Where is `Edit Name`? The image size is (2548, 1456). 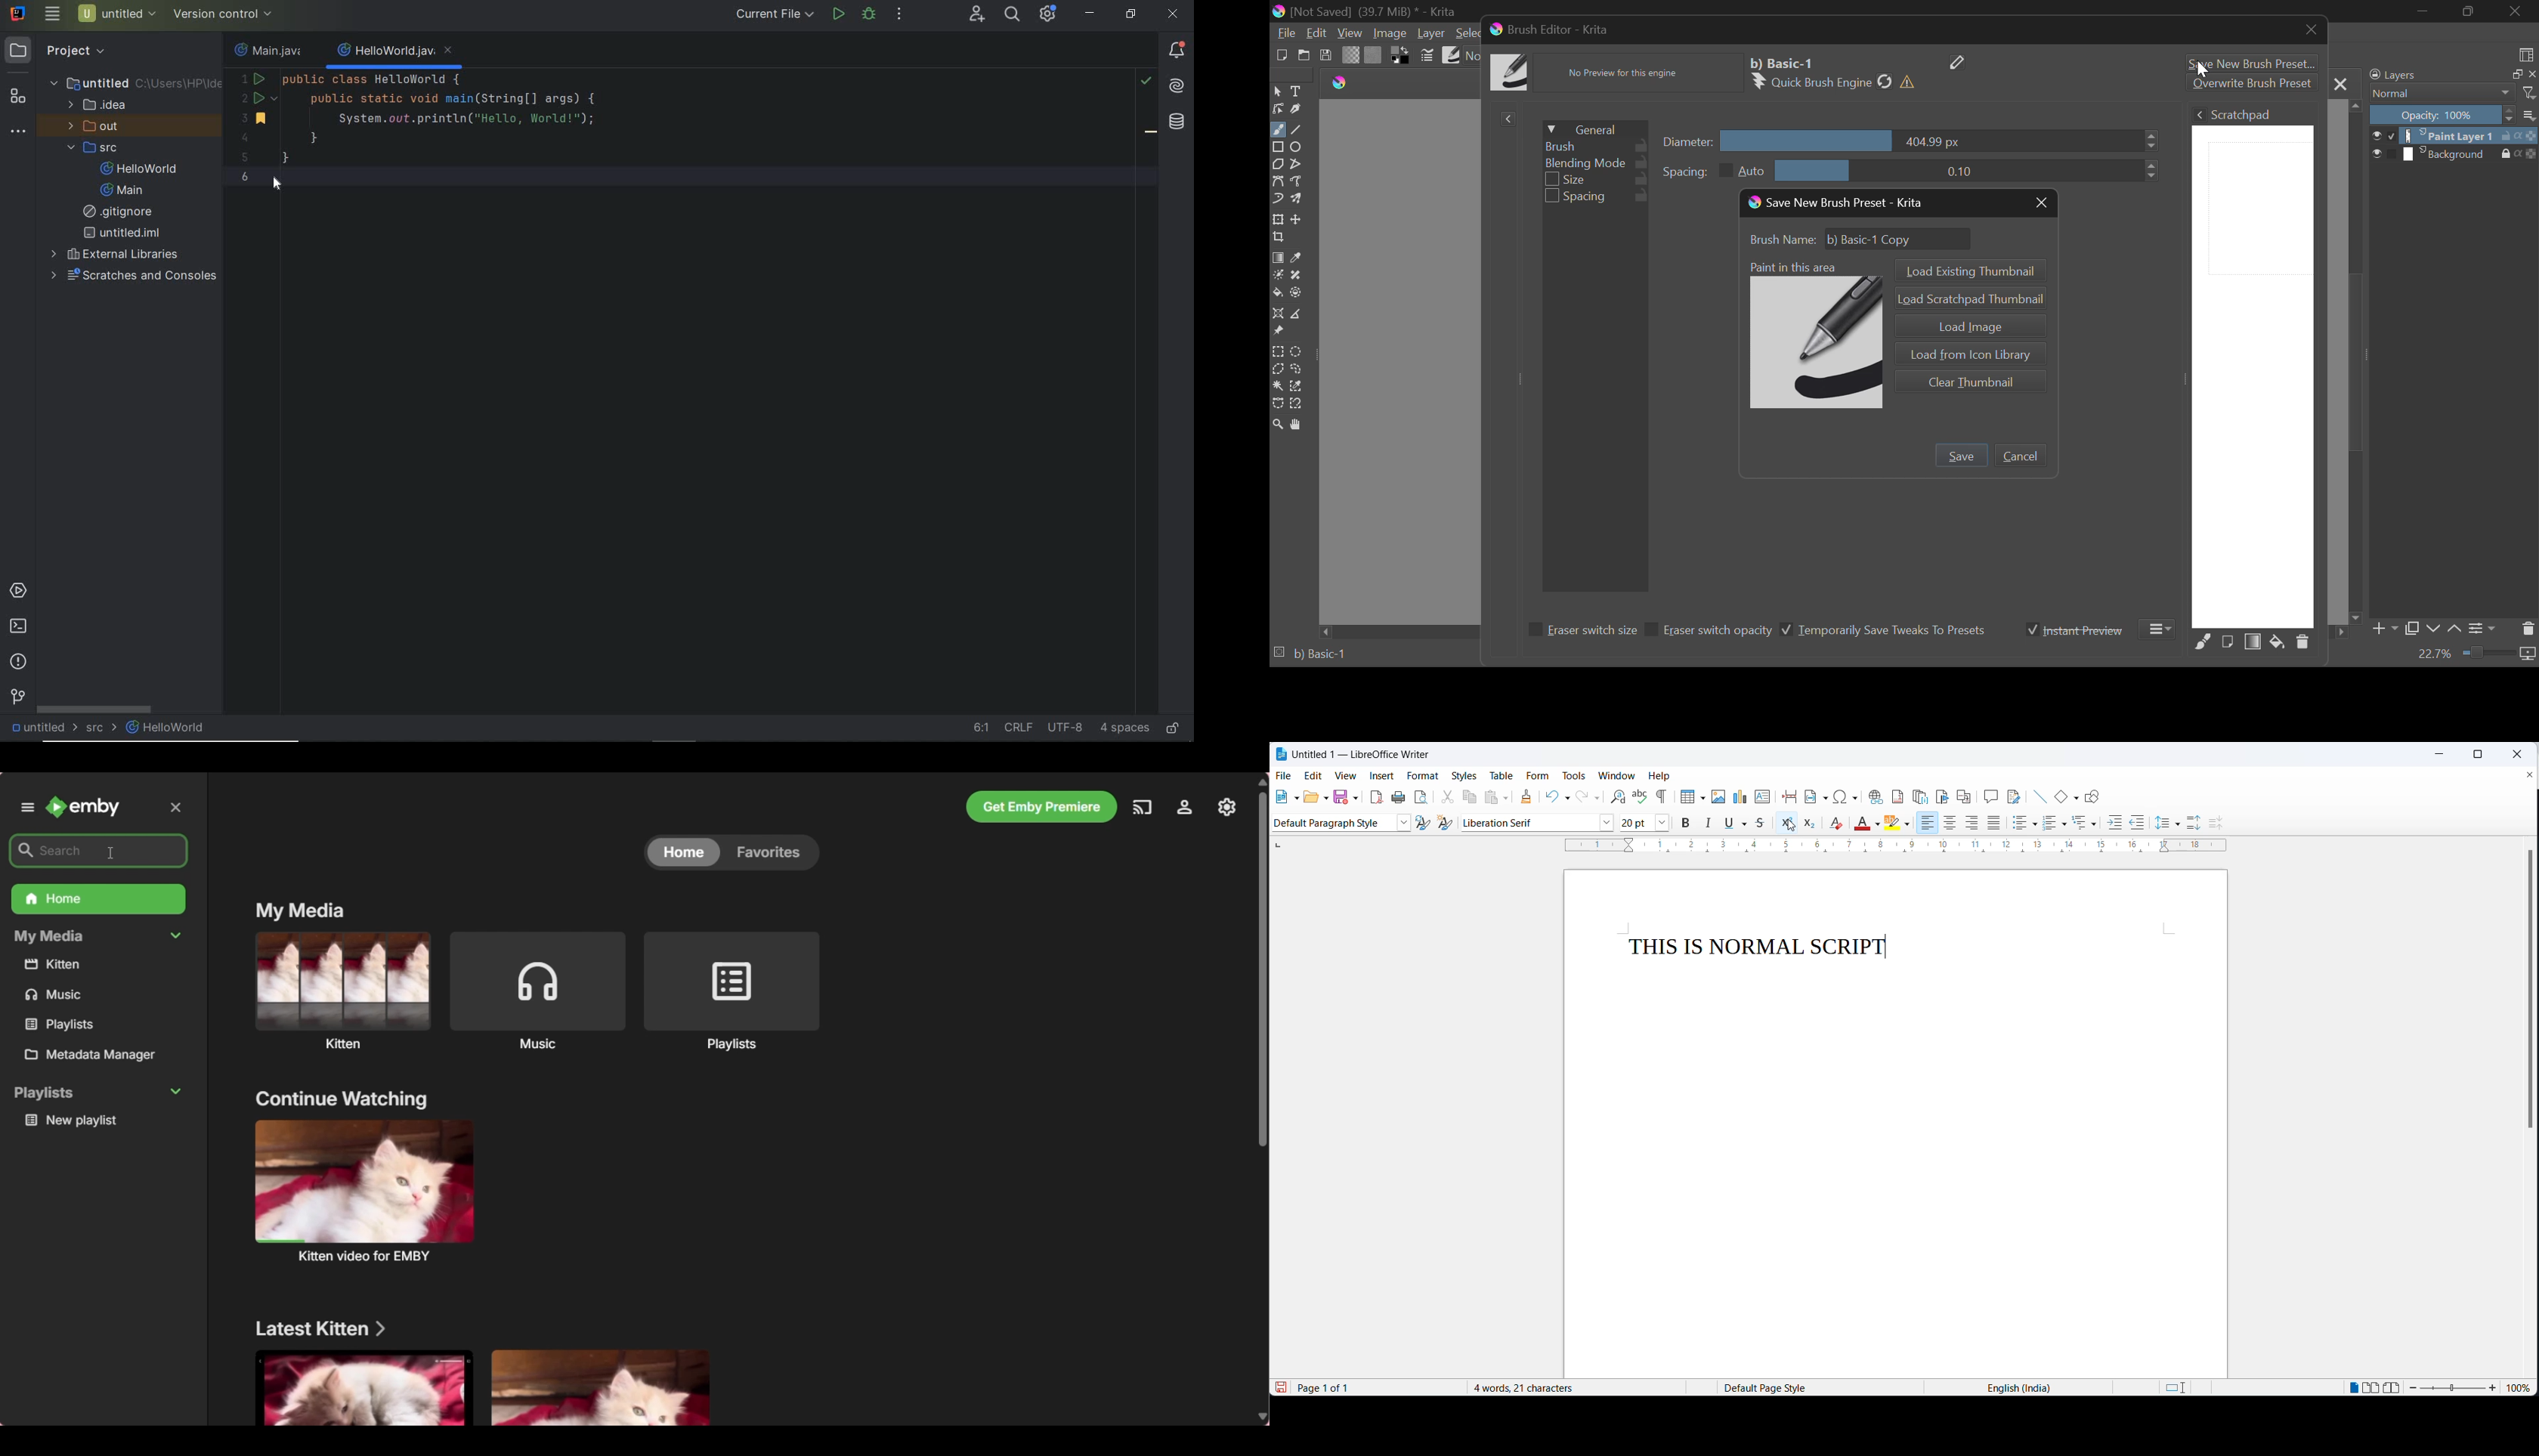 Edit Name is located at coordinates (1959, 61).